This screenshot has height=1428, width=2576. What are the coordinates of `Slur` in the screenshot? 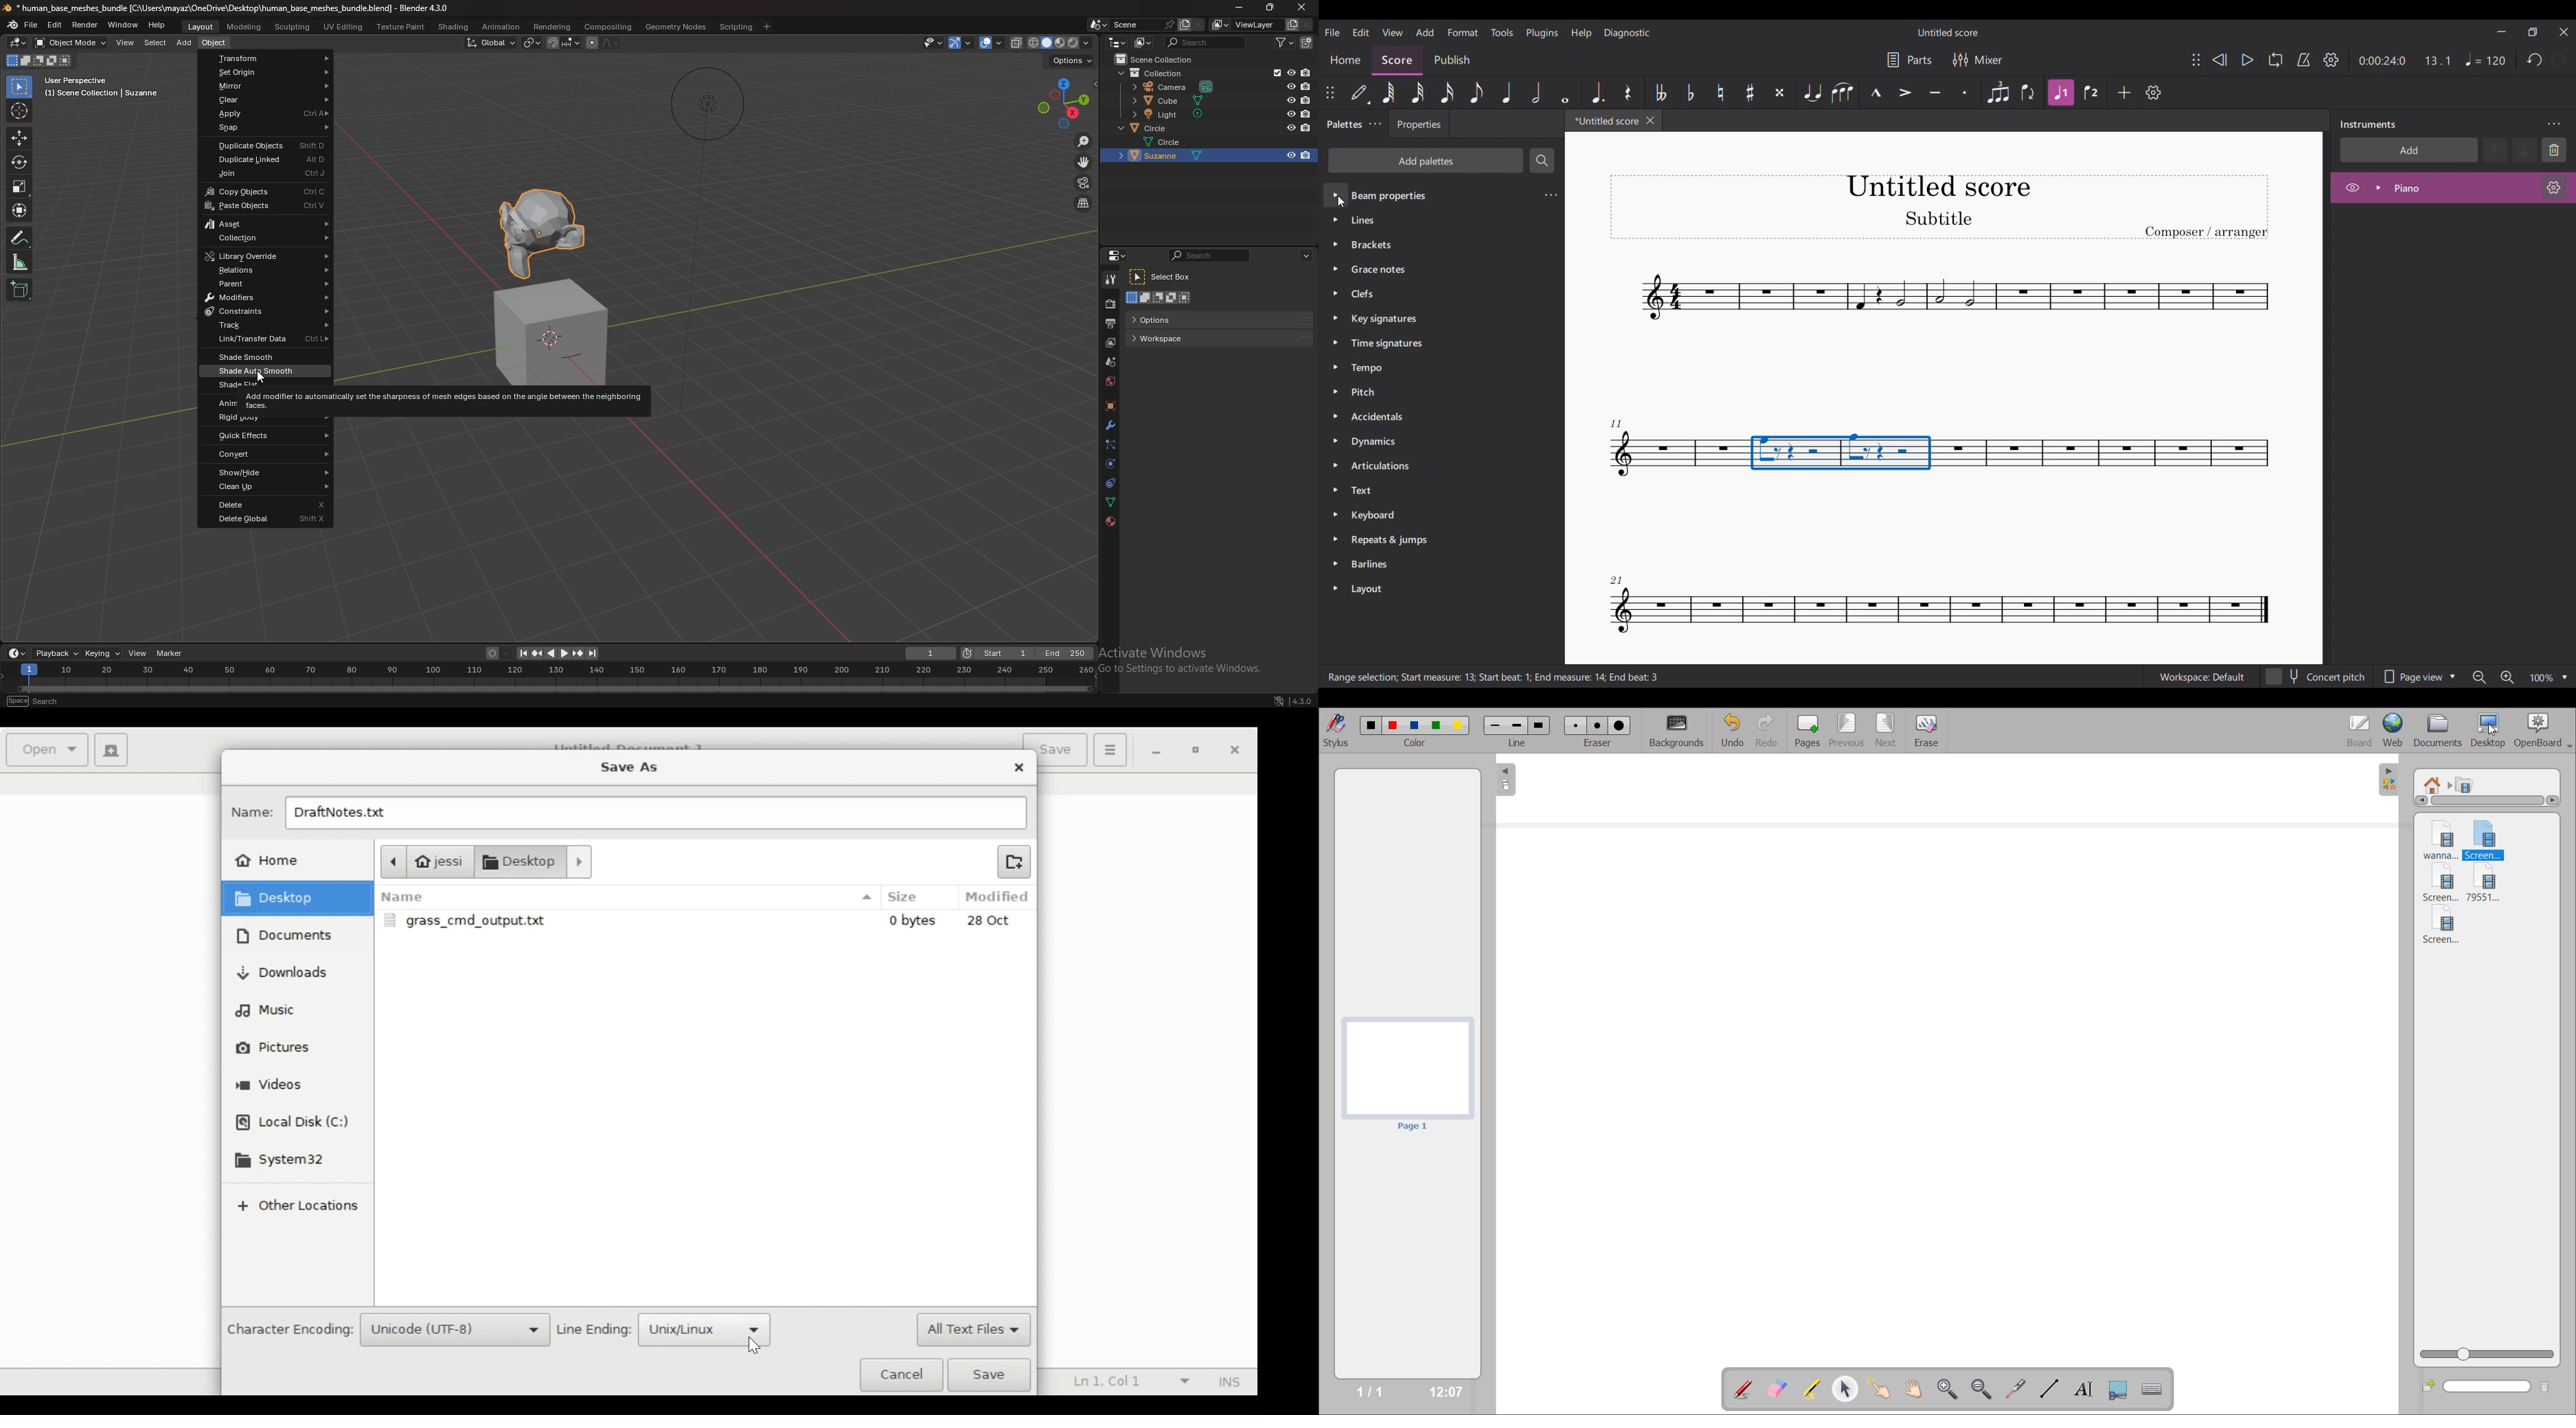 It's located at (1844, 92).